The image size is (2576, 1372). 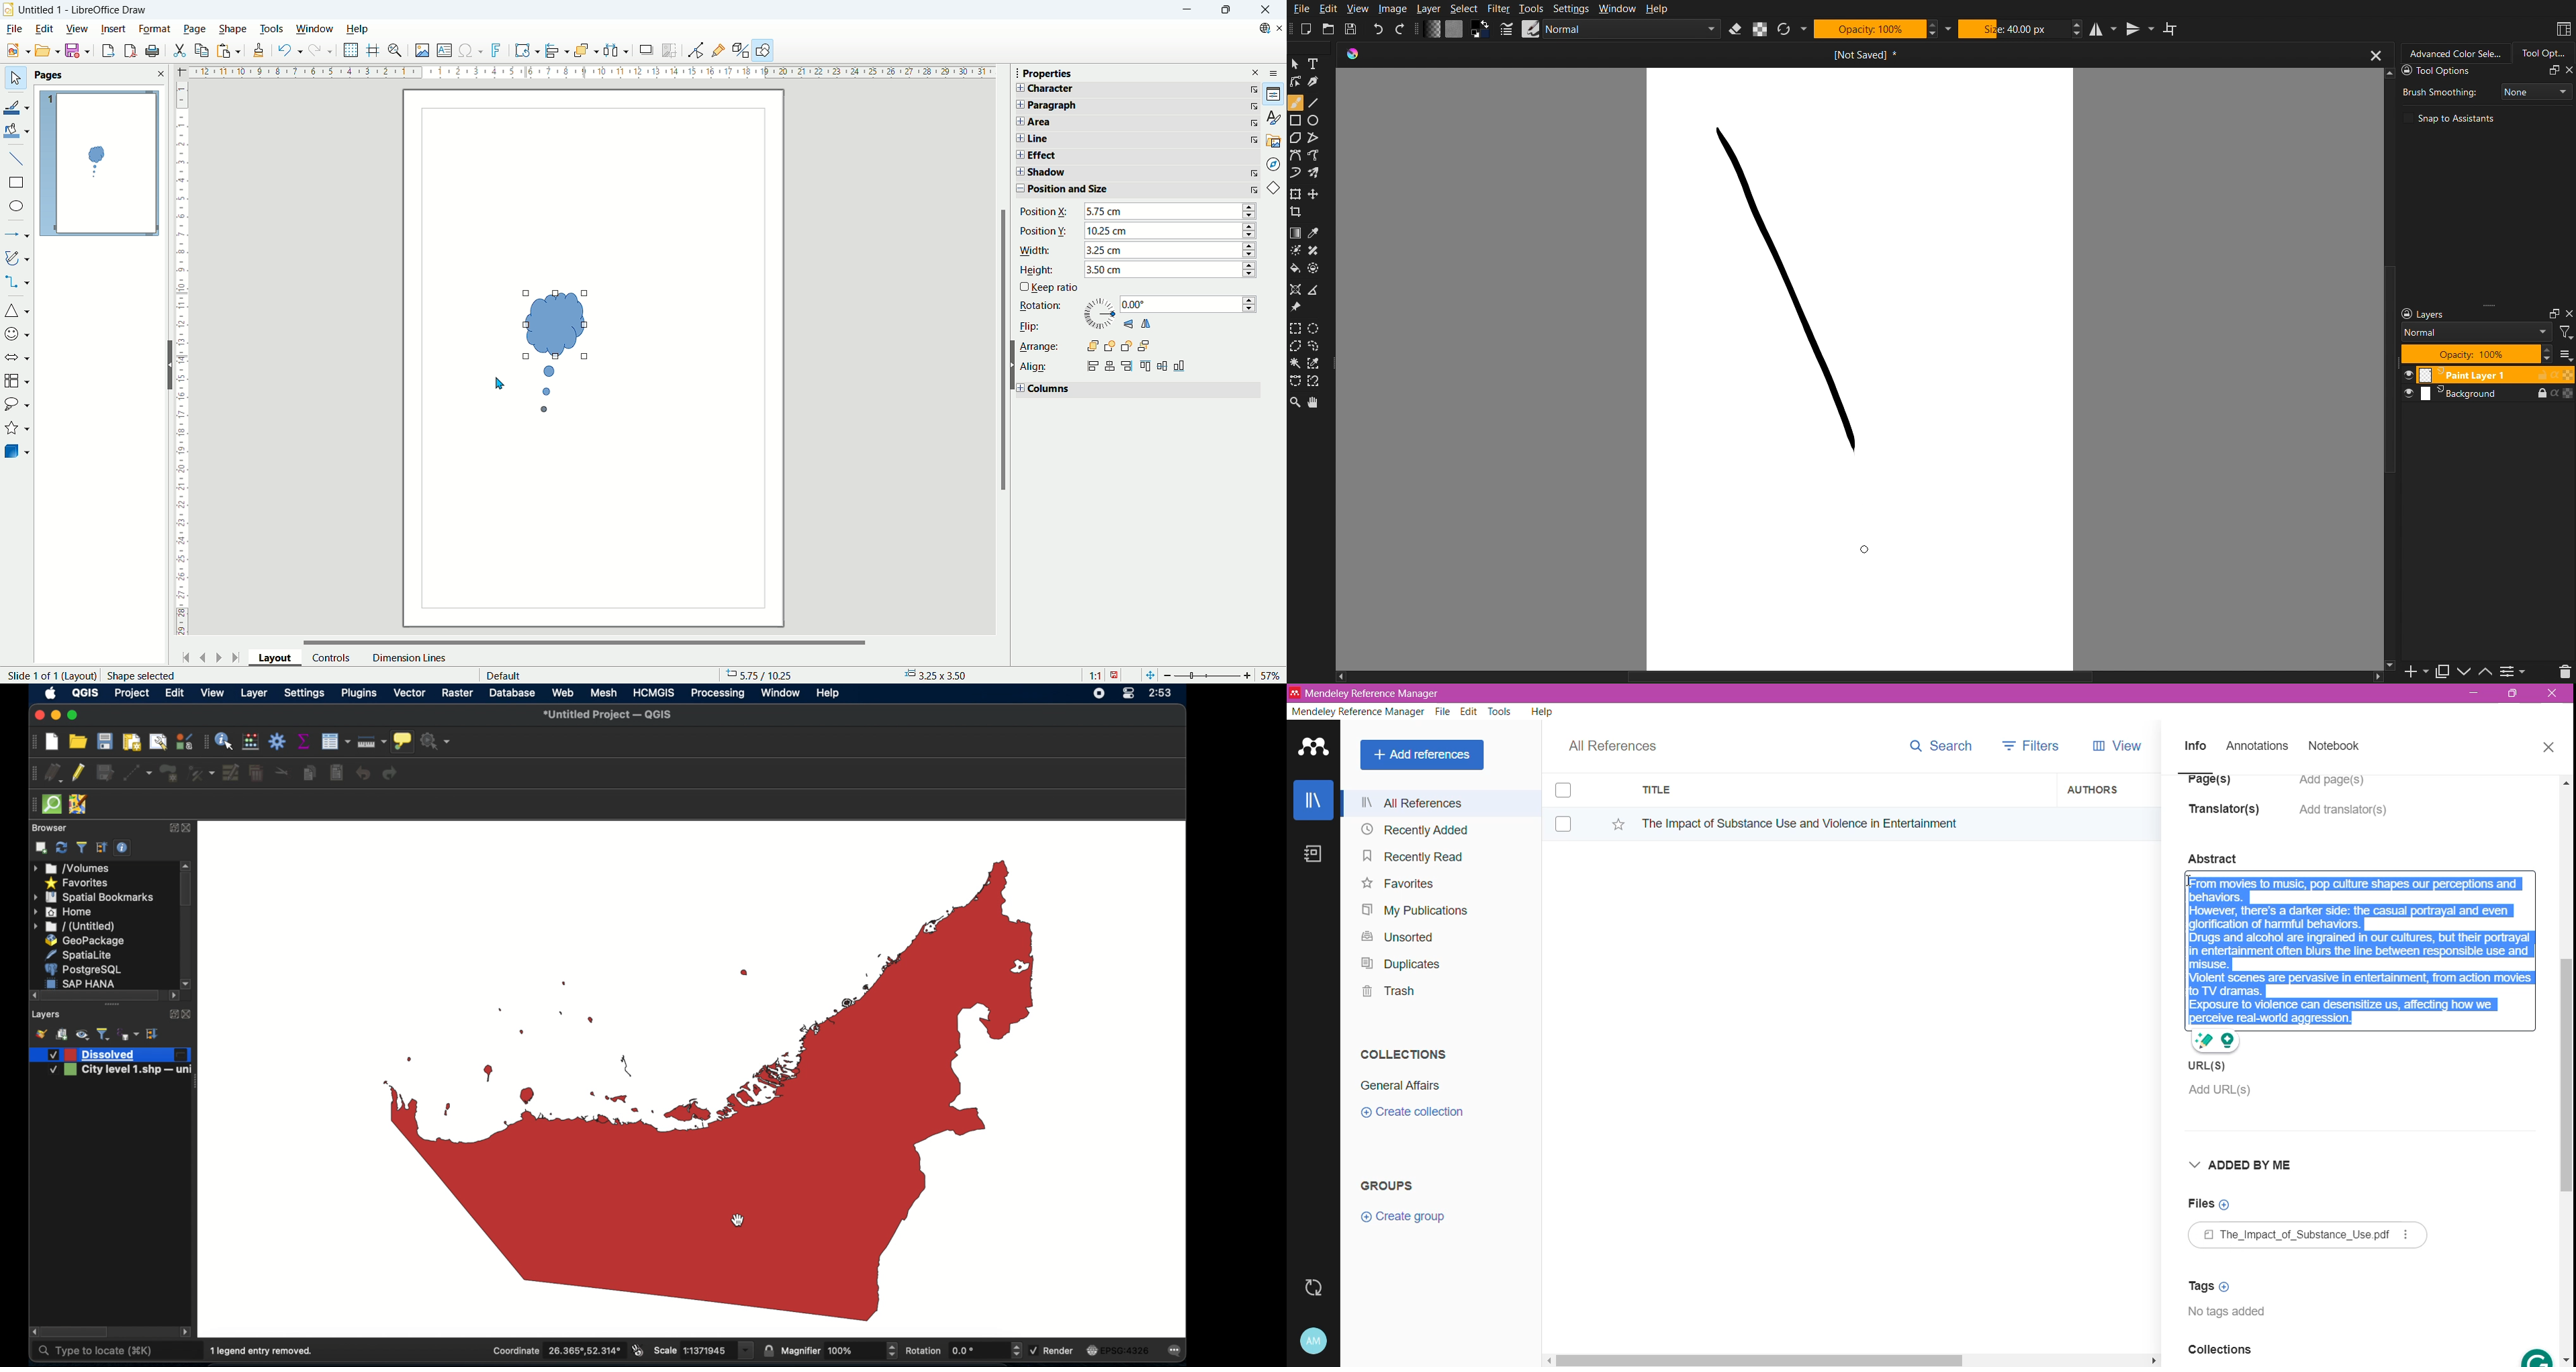 I want to click on Alpha, so click(x=1761, y=29).